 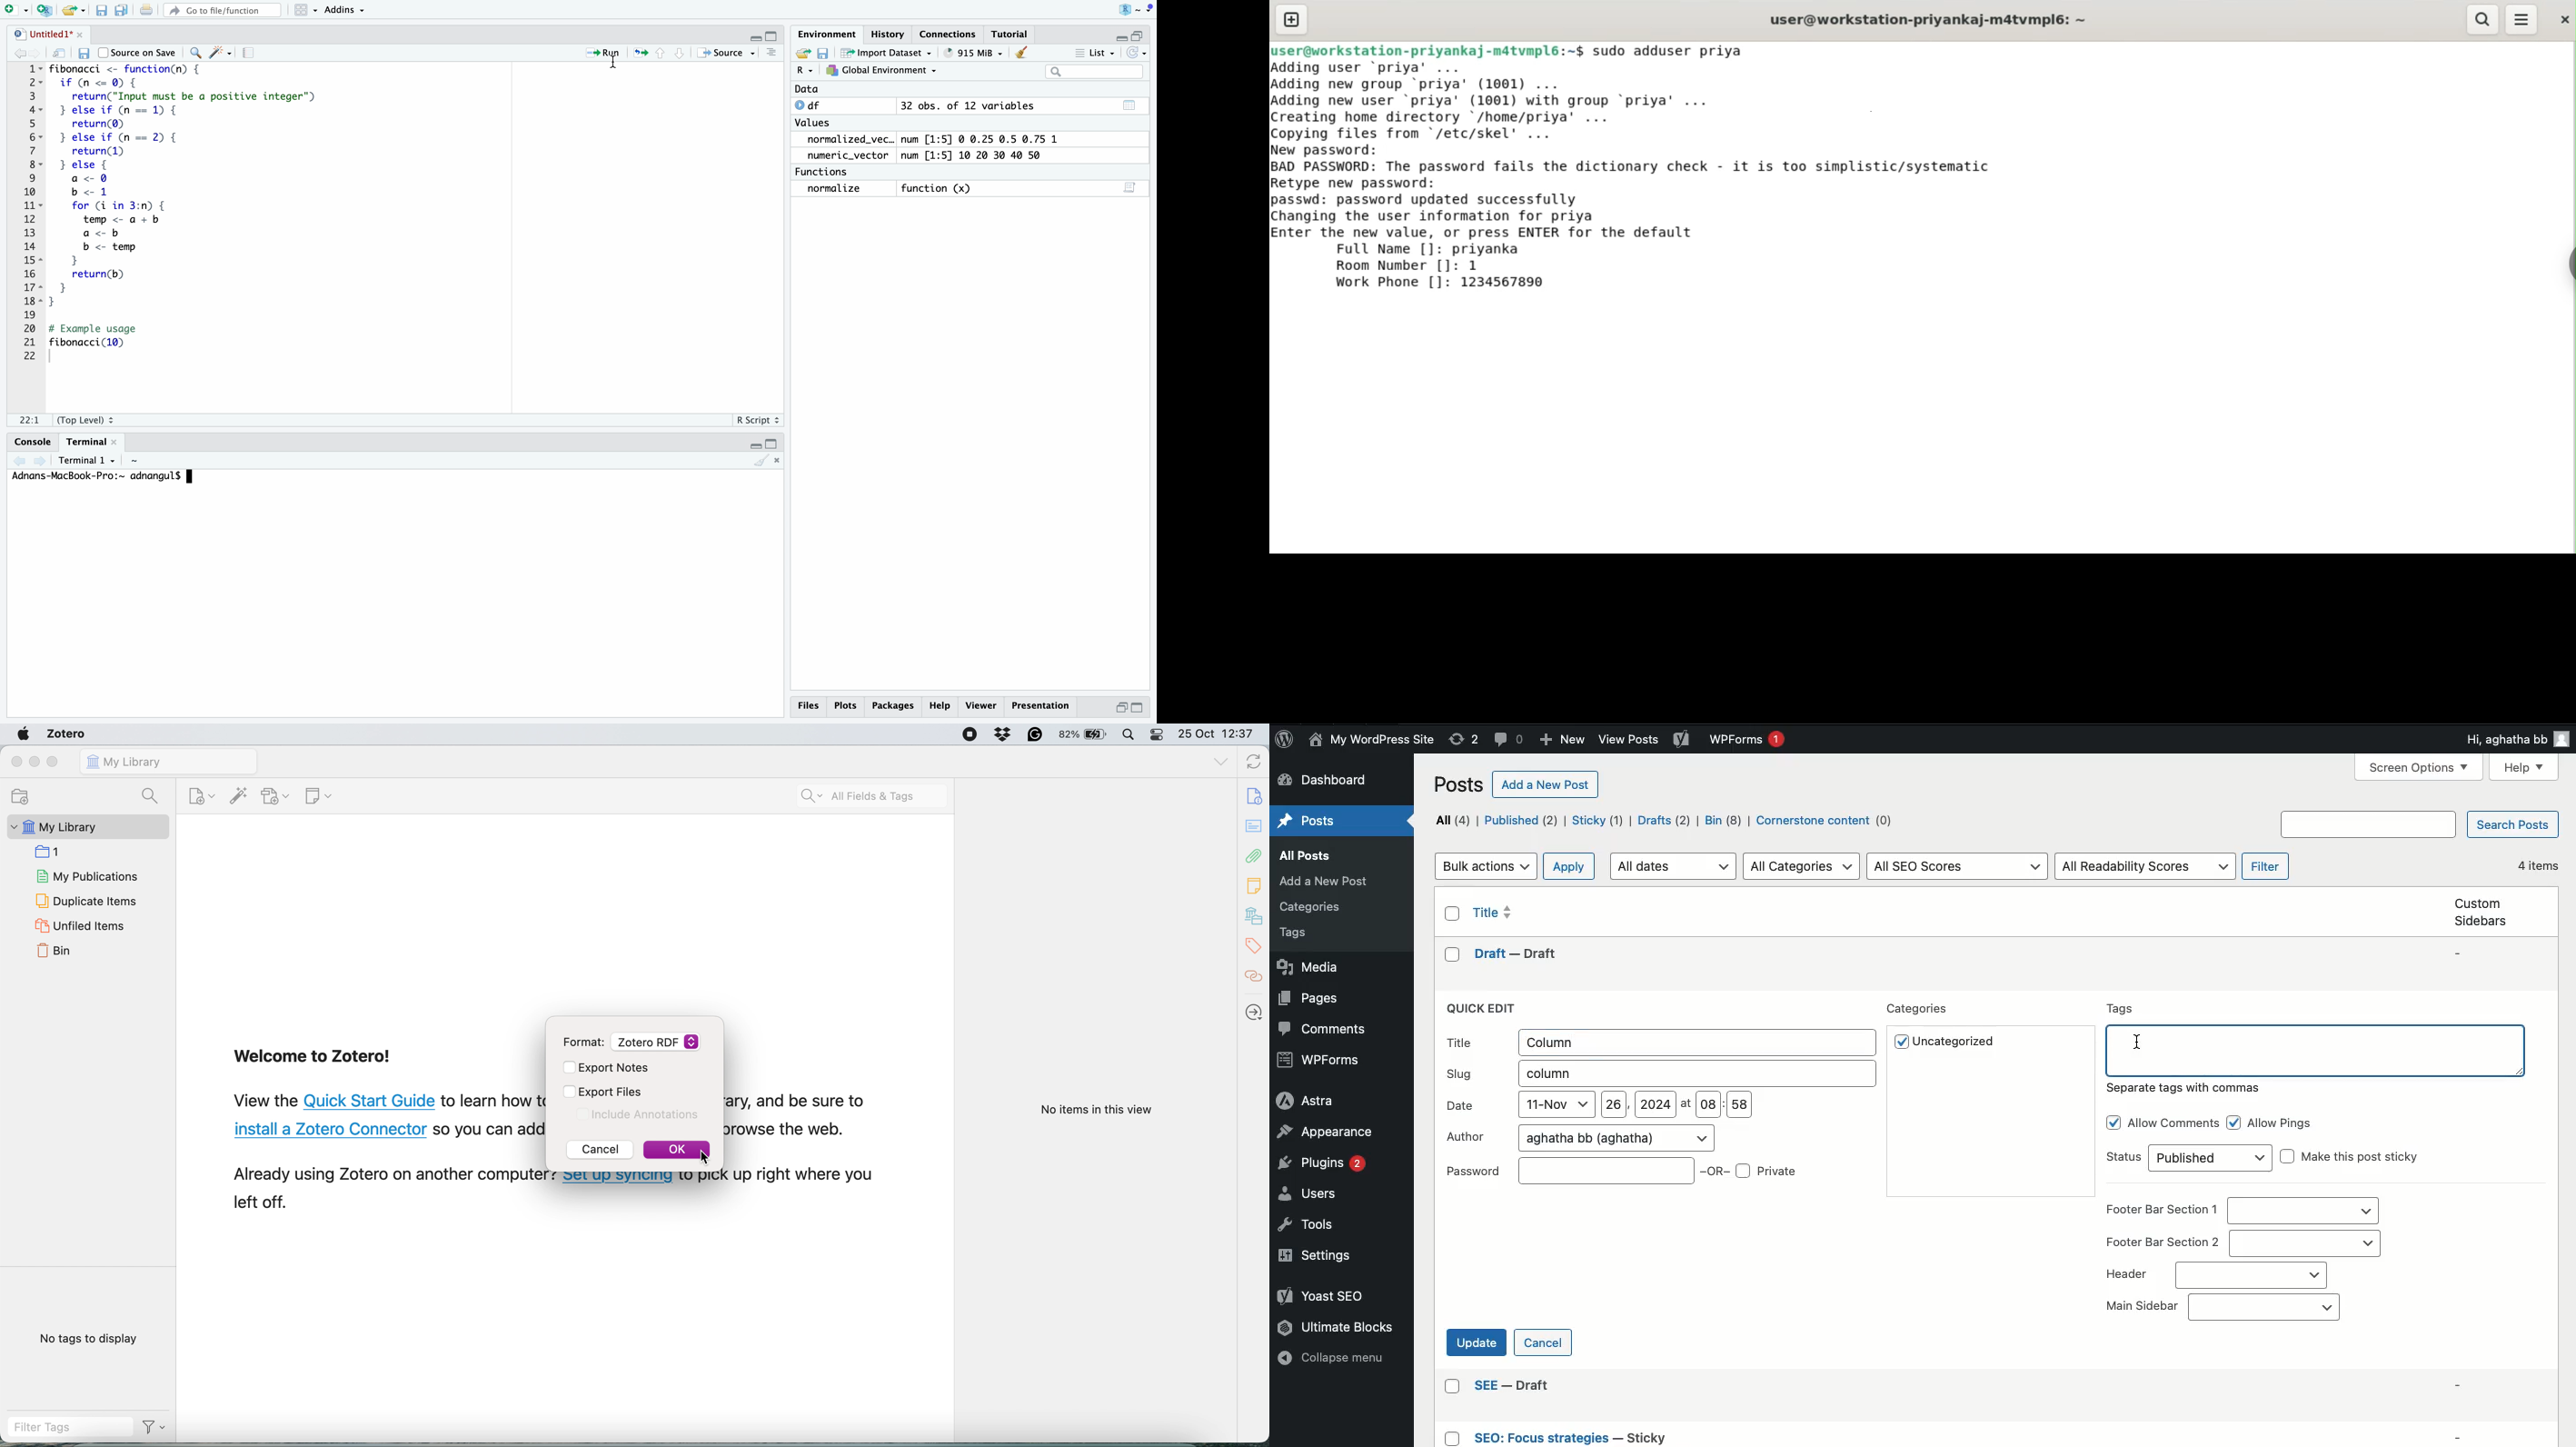 I want to click on go forward to the next source location, so click(x=36, y=53).